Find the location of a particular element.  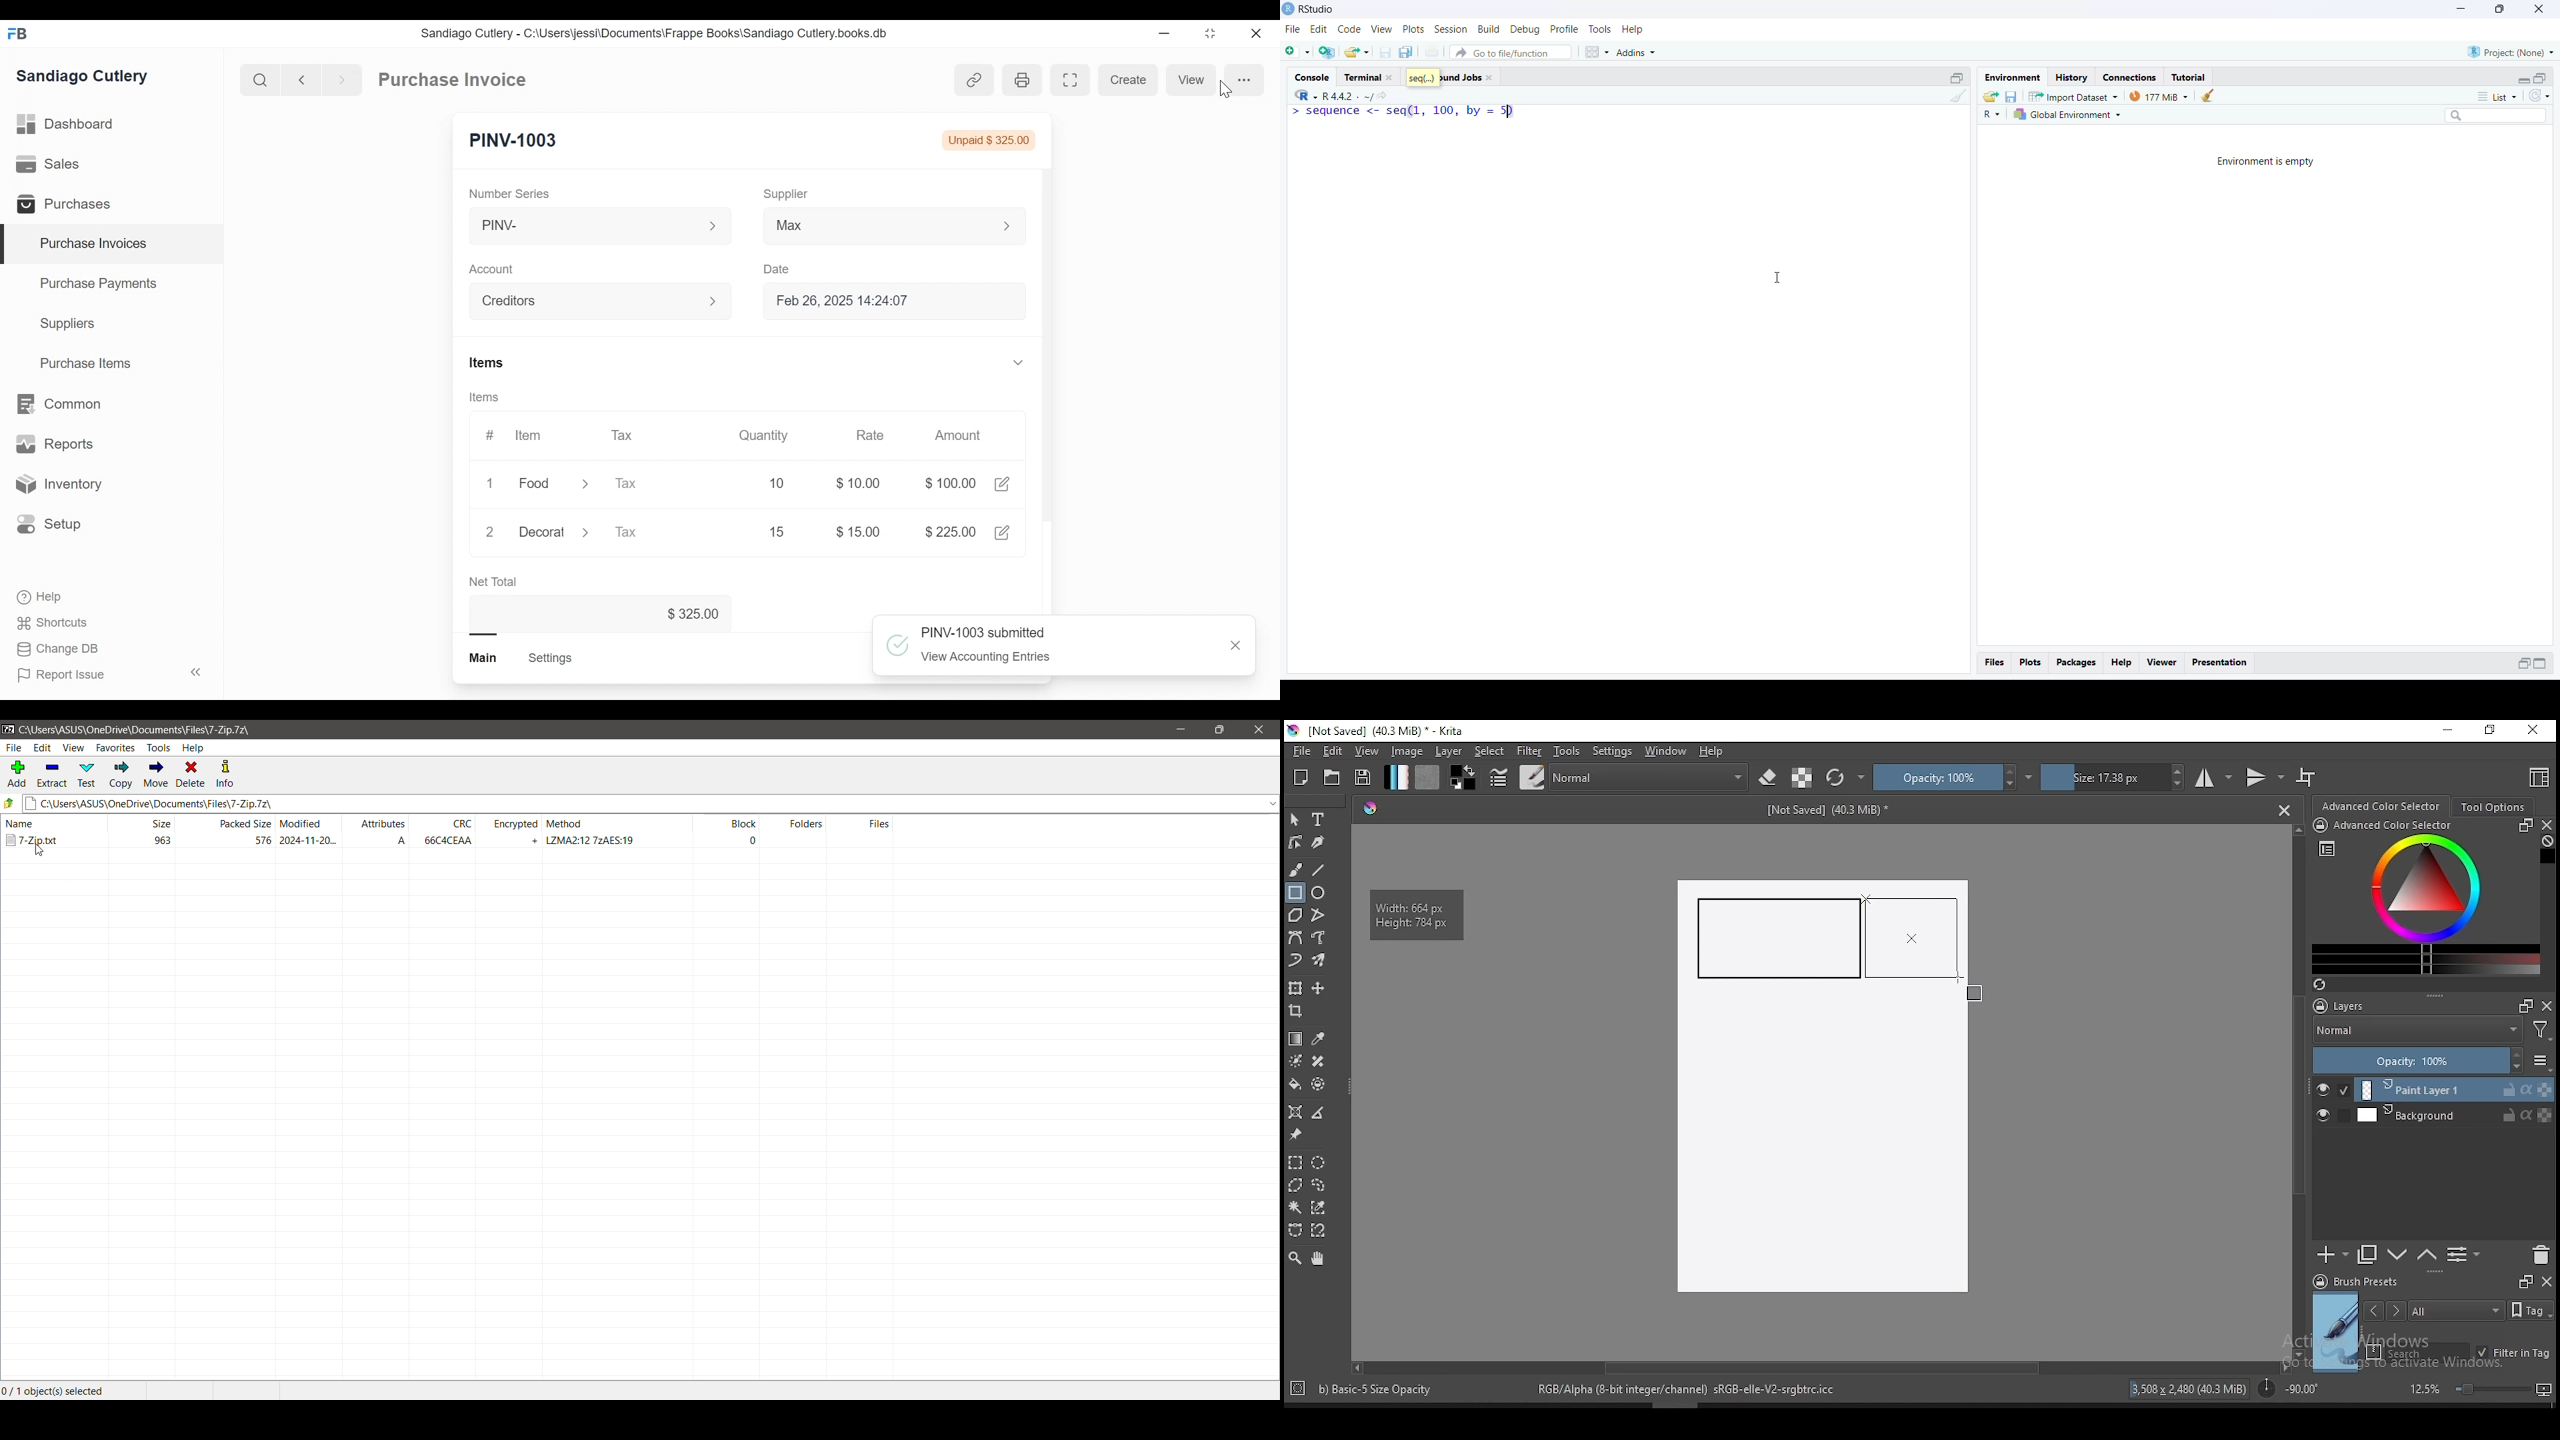

Number Series is located at coordinates (511, 193).